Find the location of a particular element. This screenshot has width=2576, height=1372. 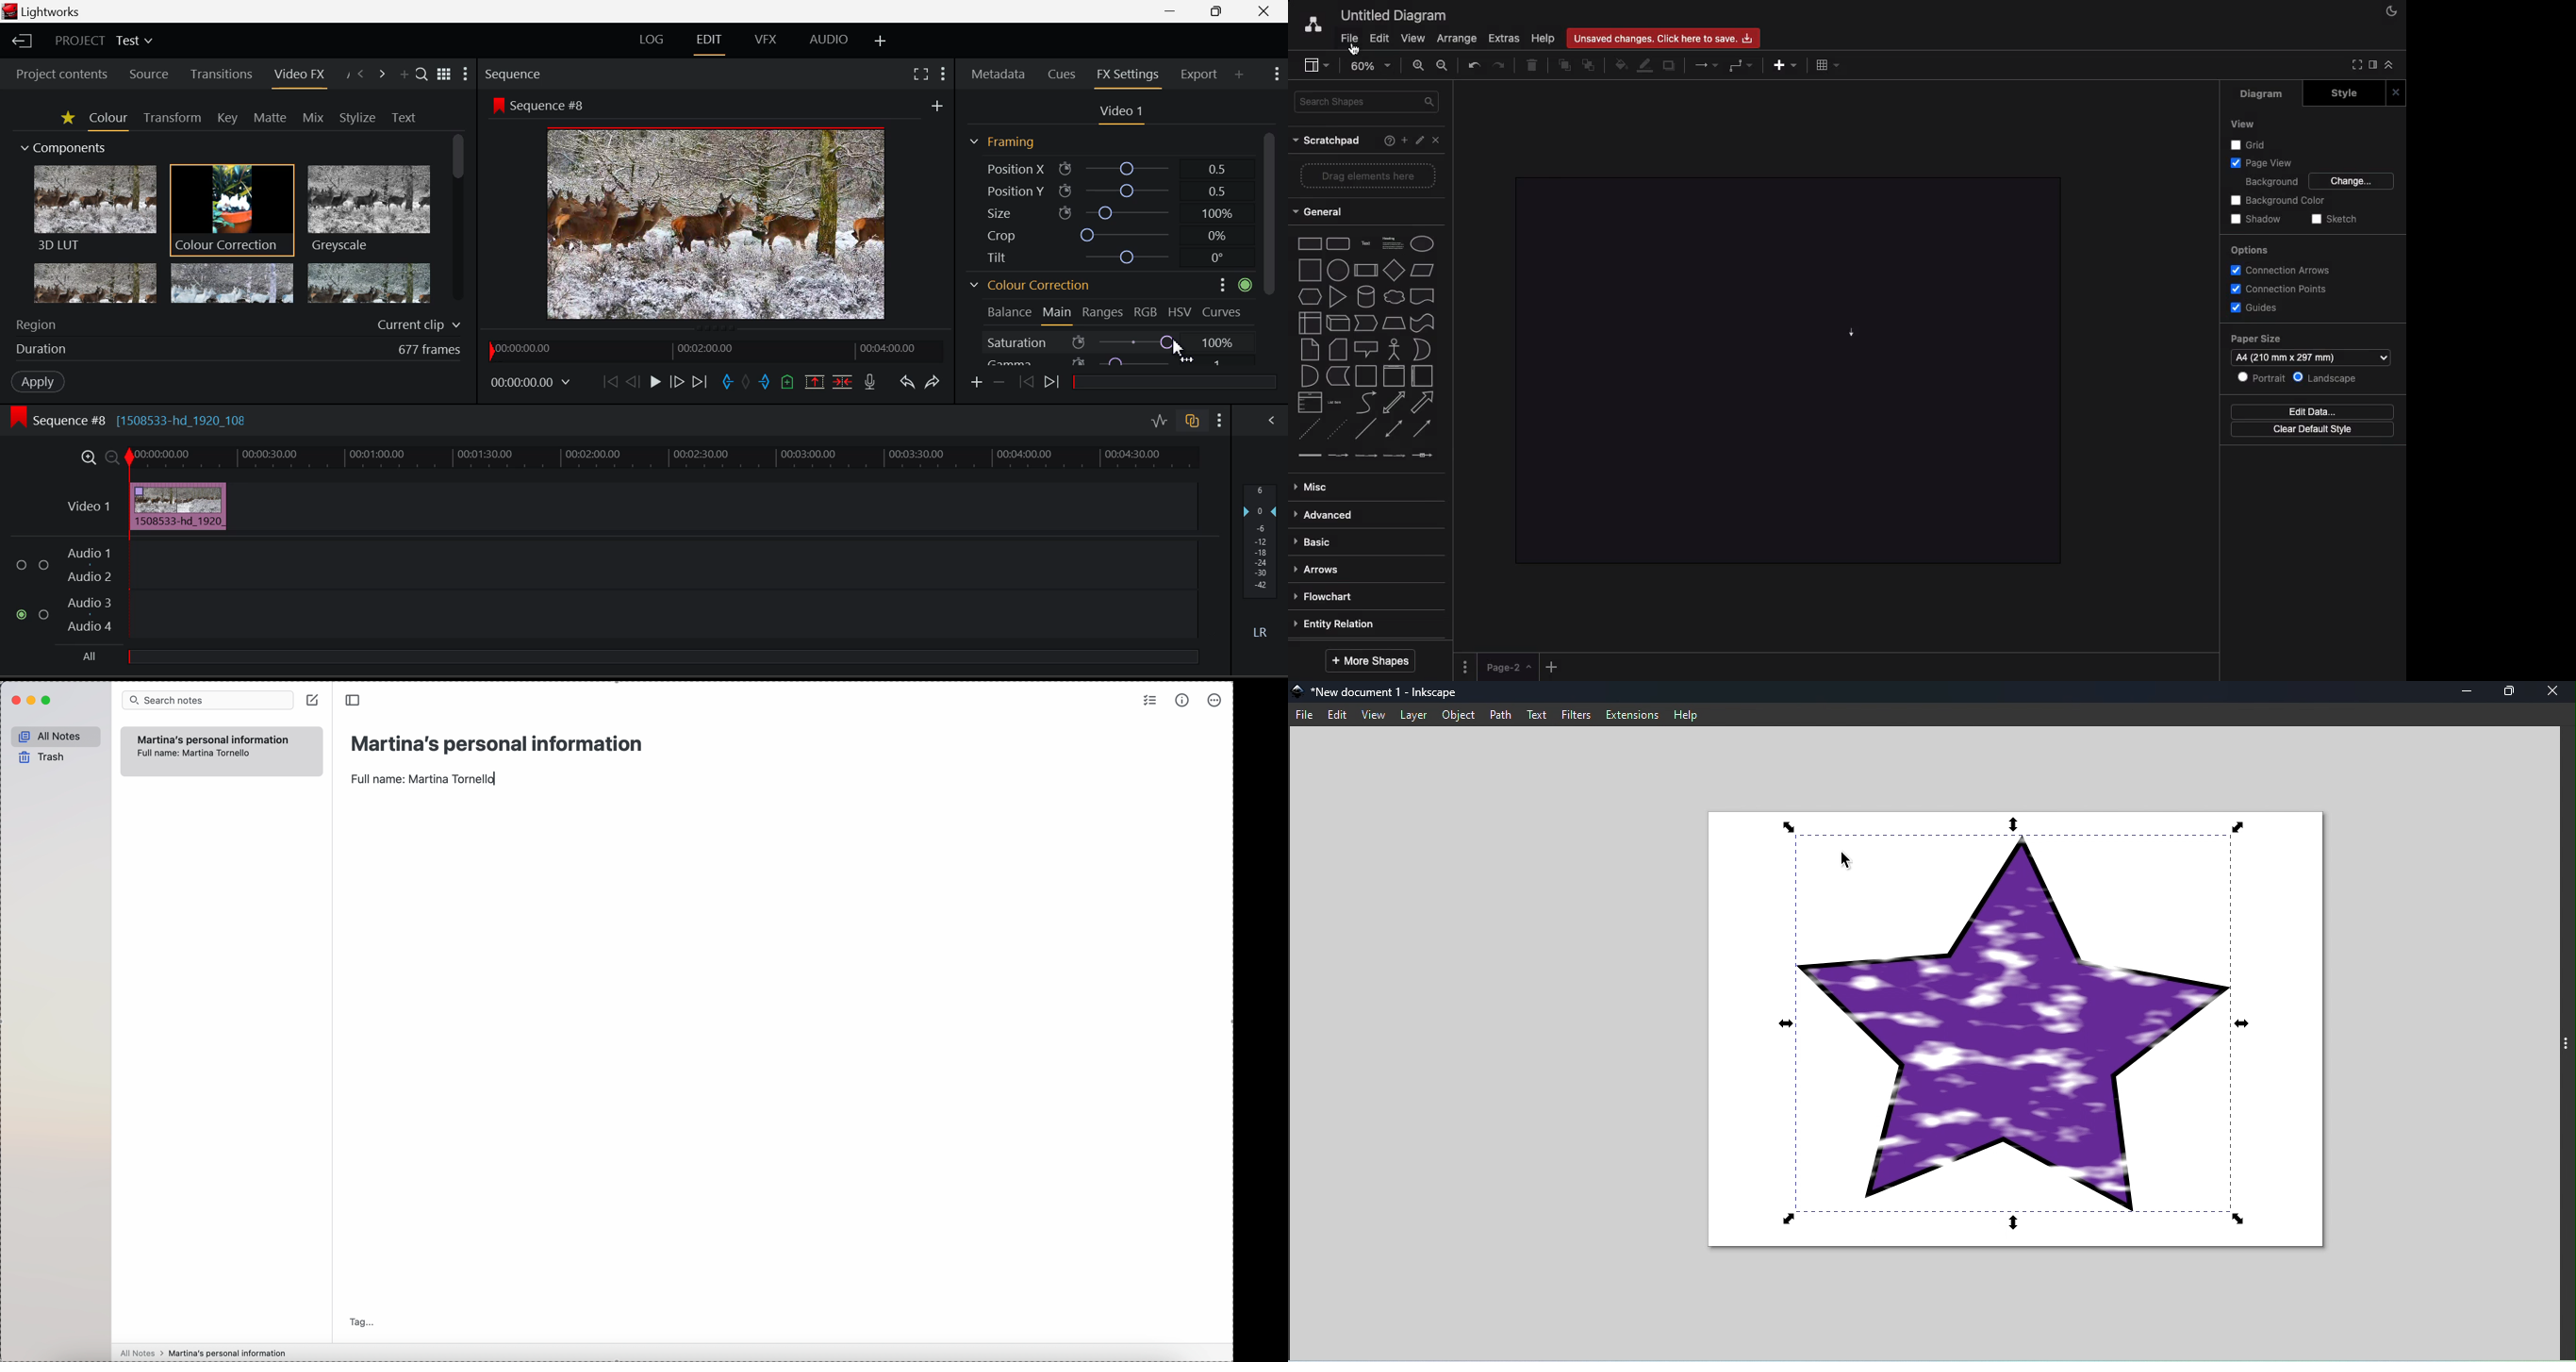

Close is located at coordinates (2396, 93).